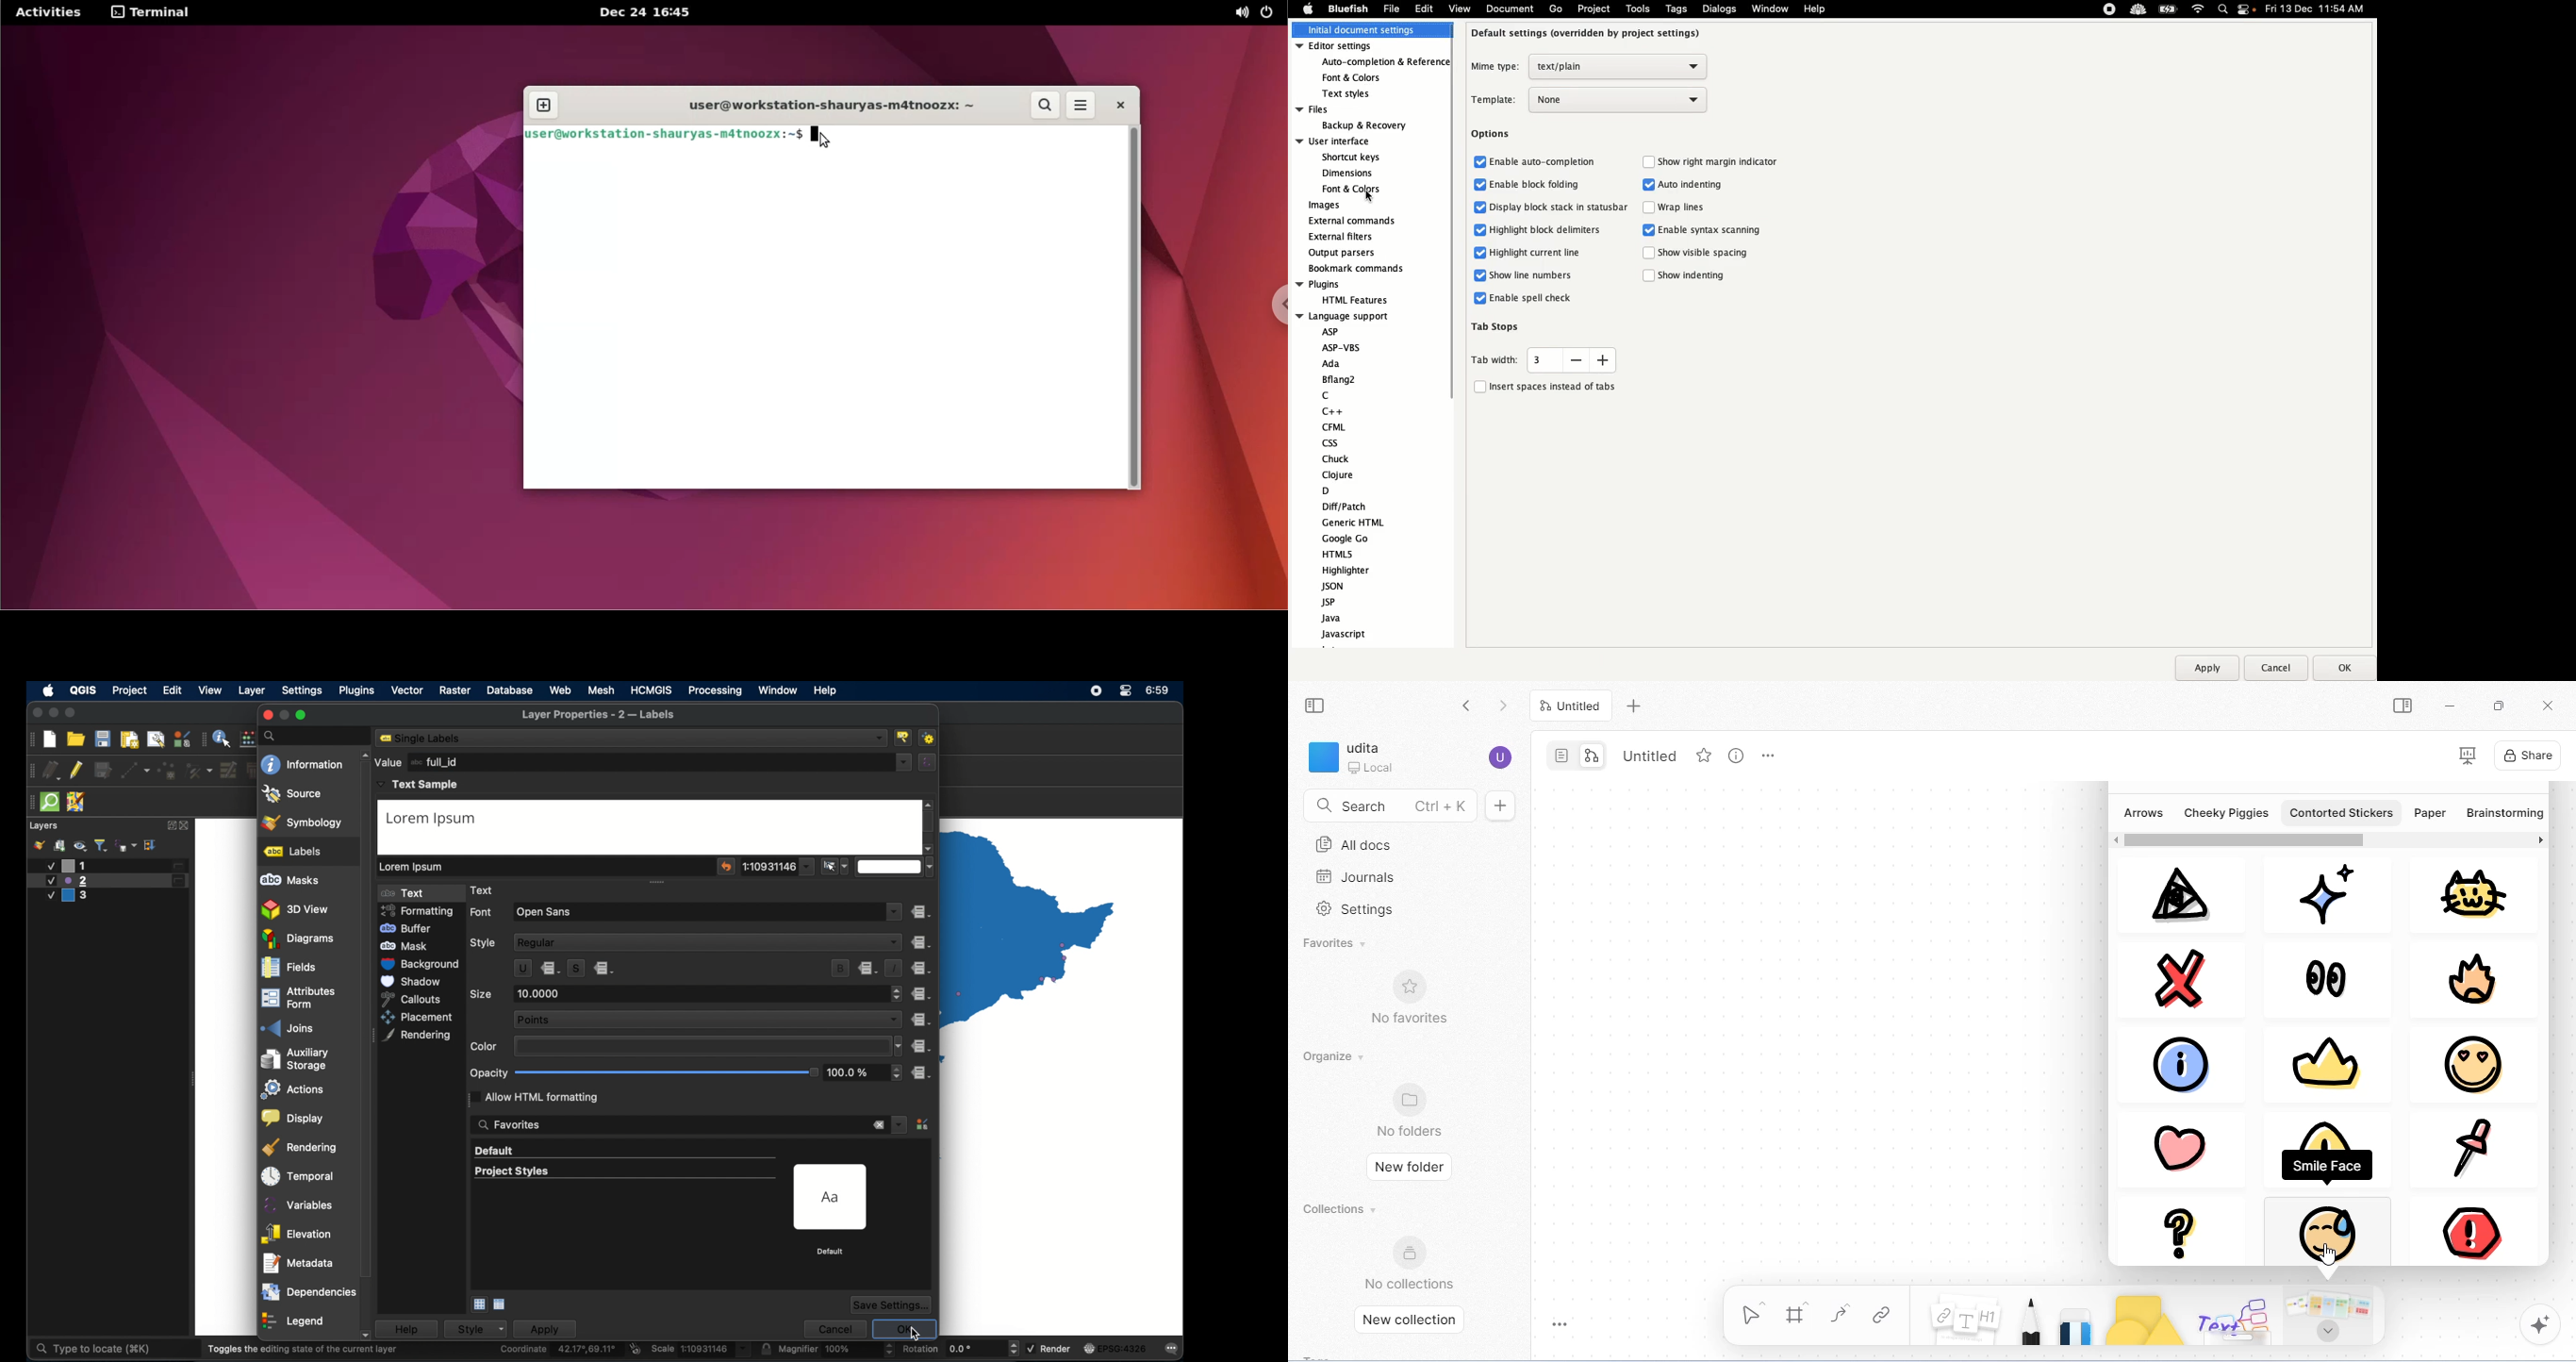 This screenshot has width=2576, height=1372. Describe the element at coordinates (2403, 706) in the screenshot. I see `open side bar` at that location.